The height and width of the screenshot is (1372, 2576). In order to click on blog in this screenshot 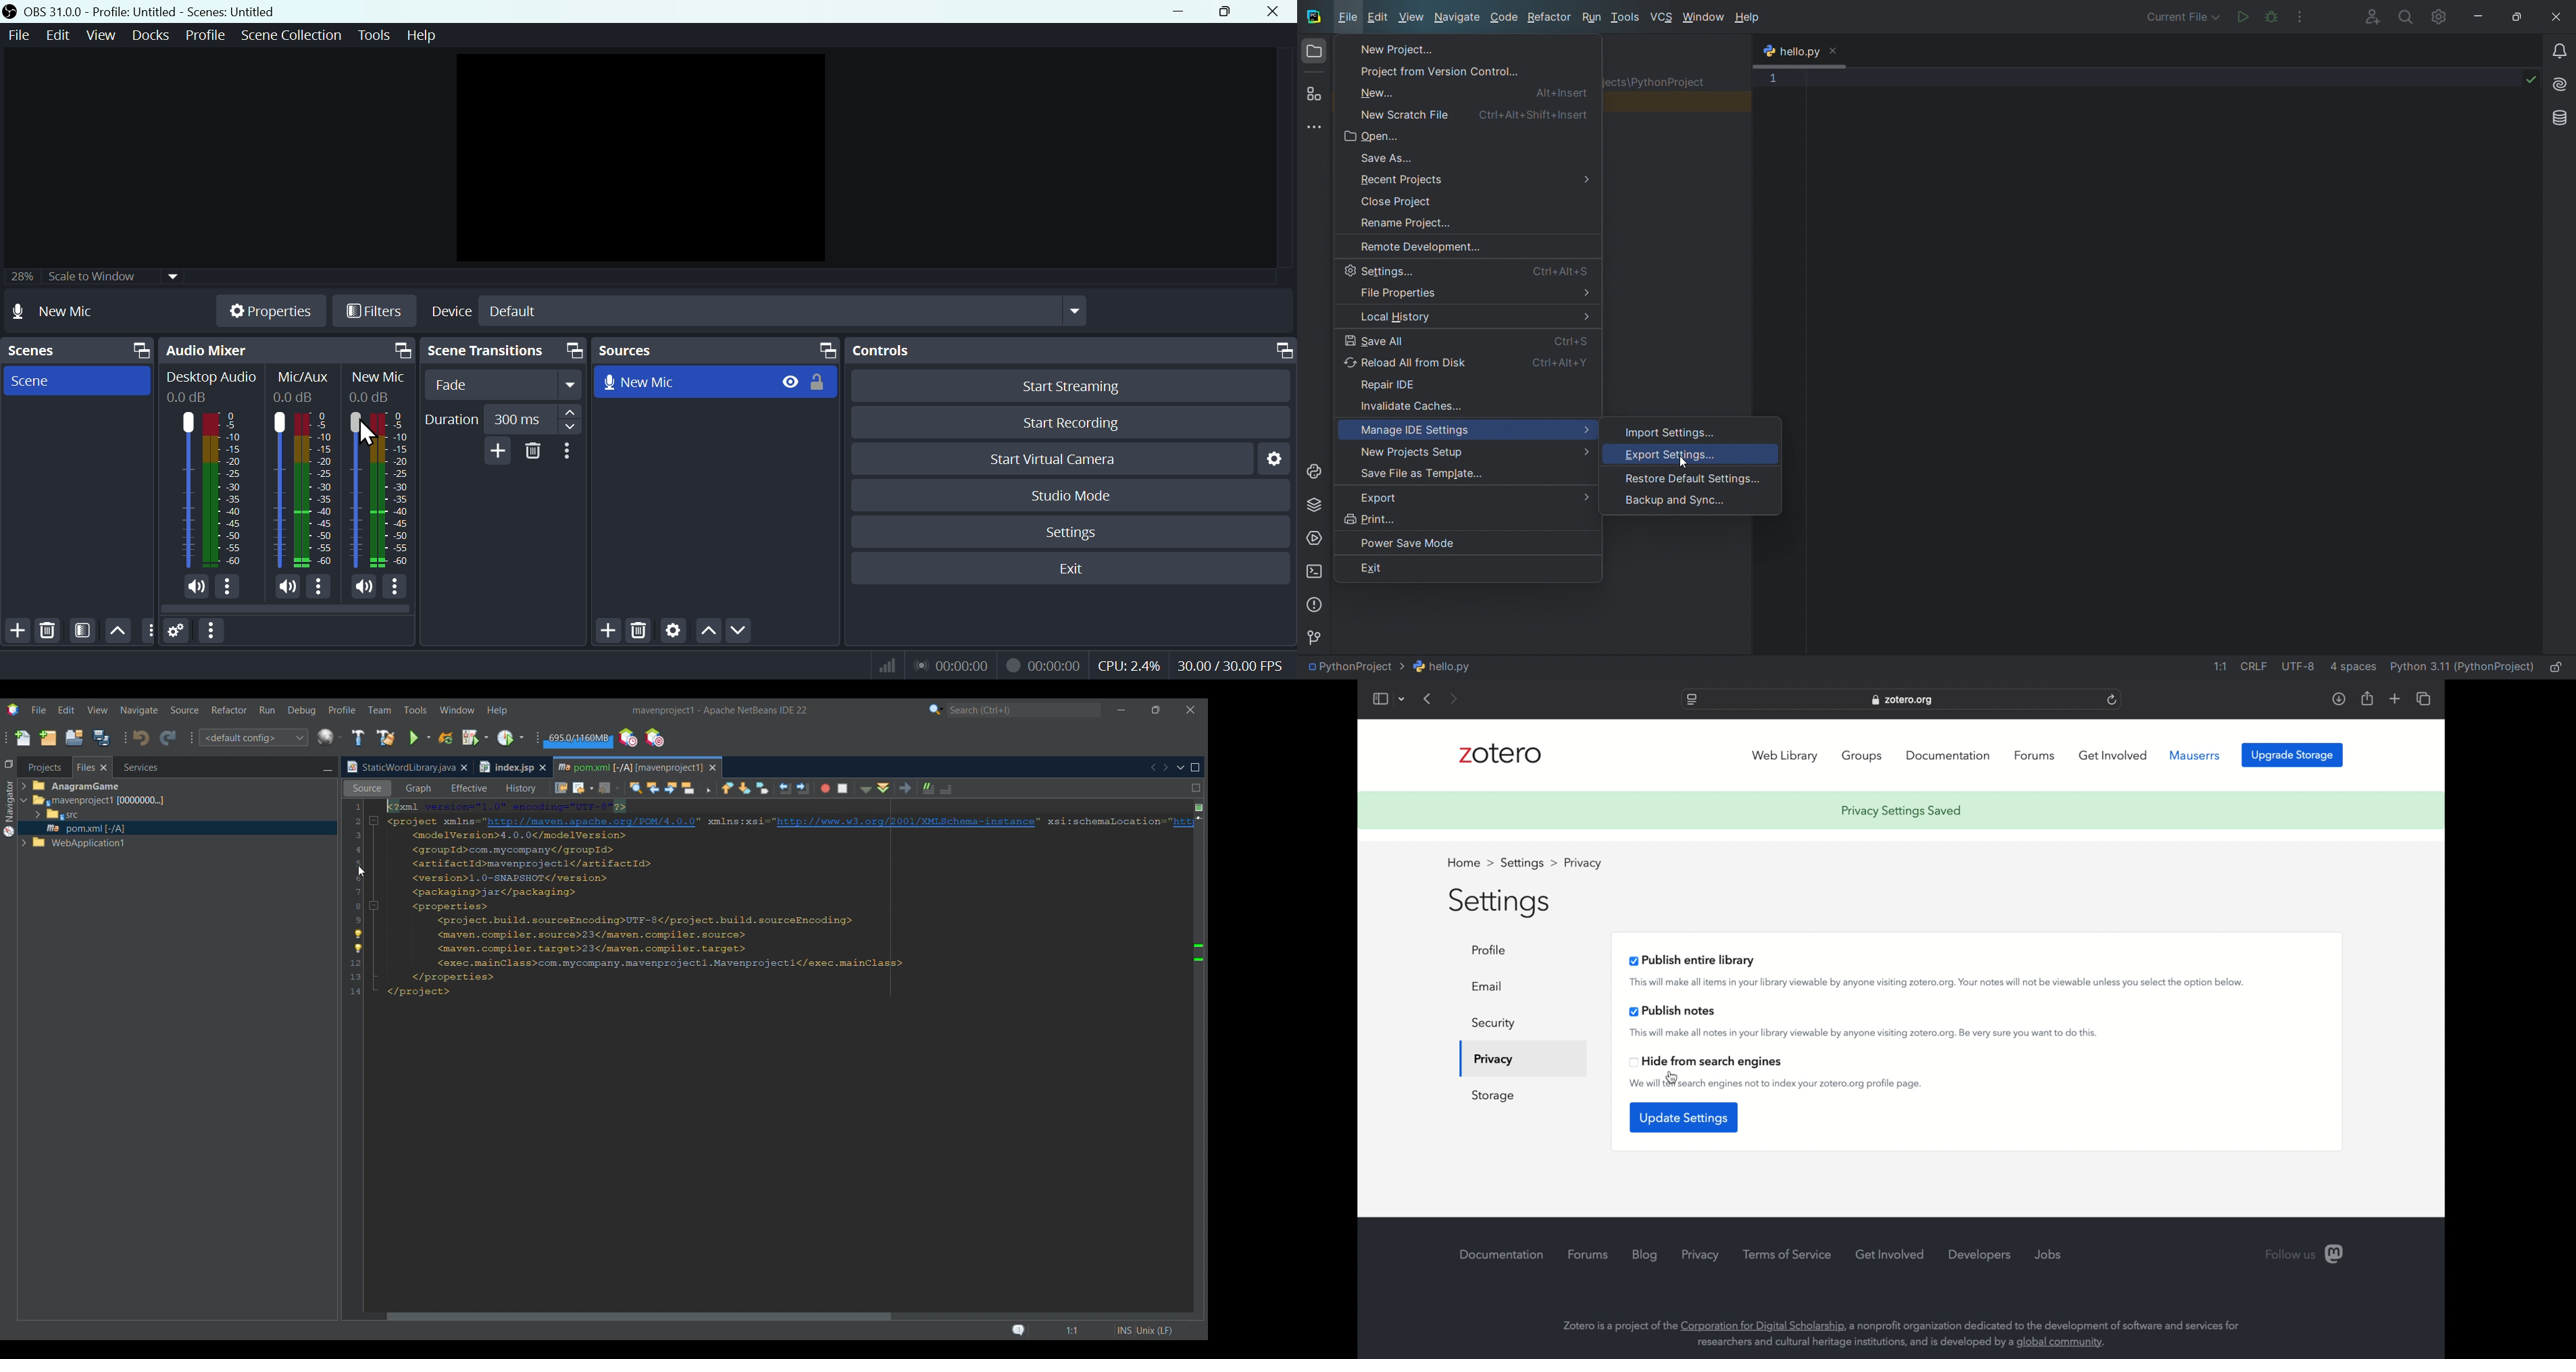, I will do `click(1648, 1253)`.